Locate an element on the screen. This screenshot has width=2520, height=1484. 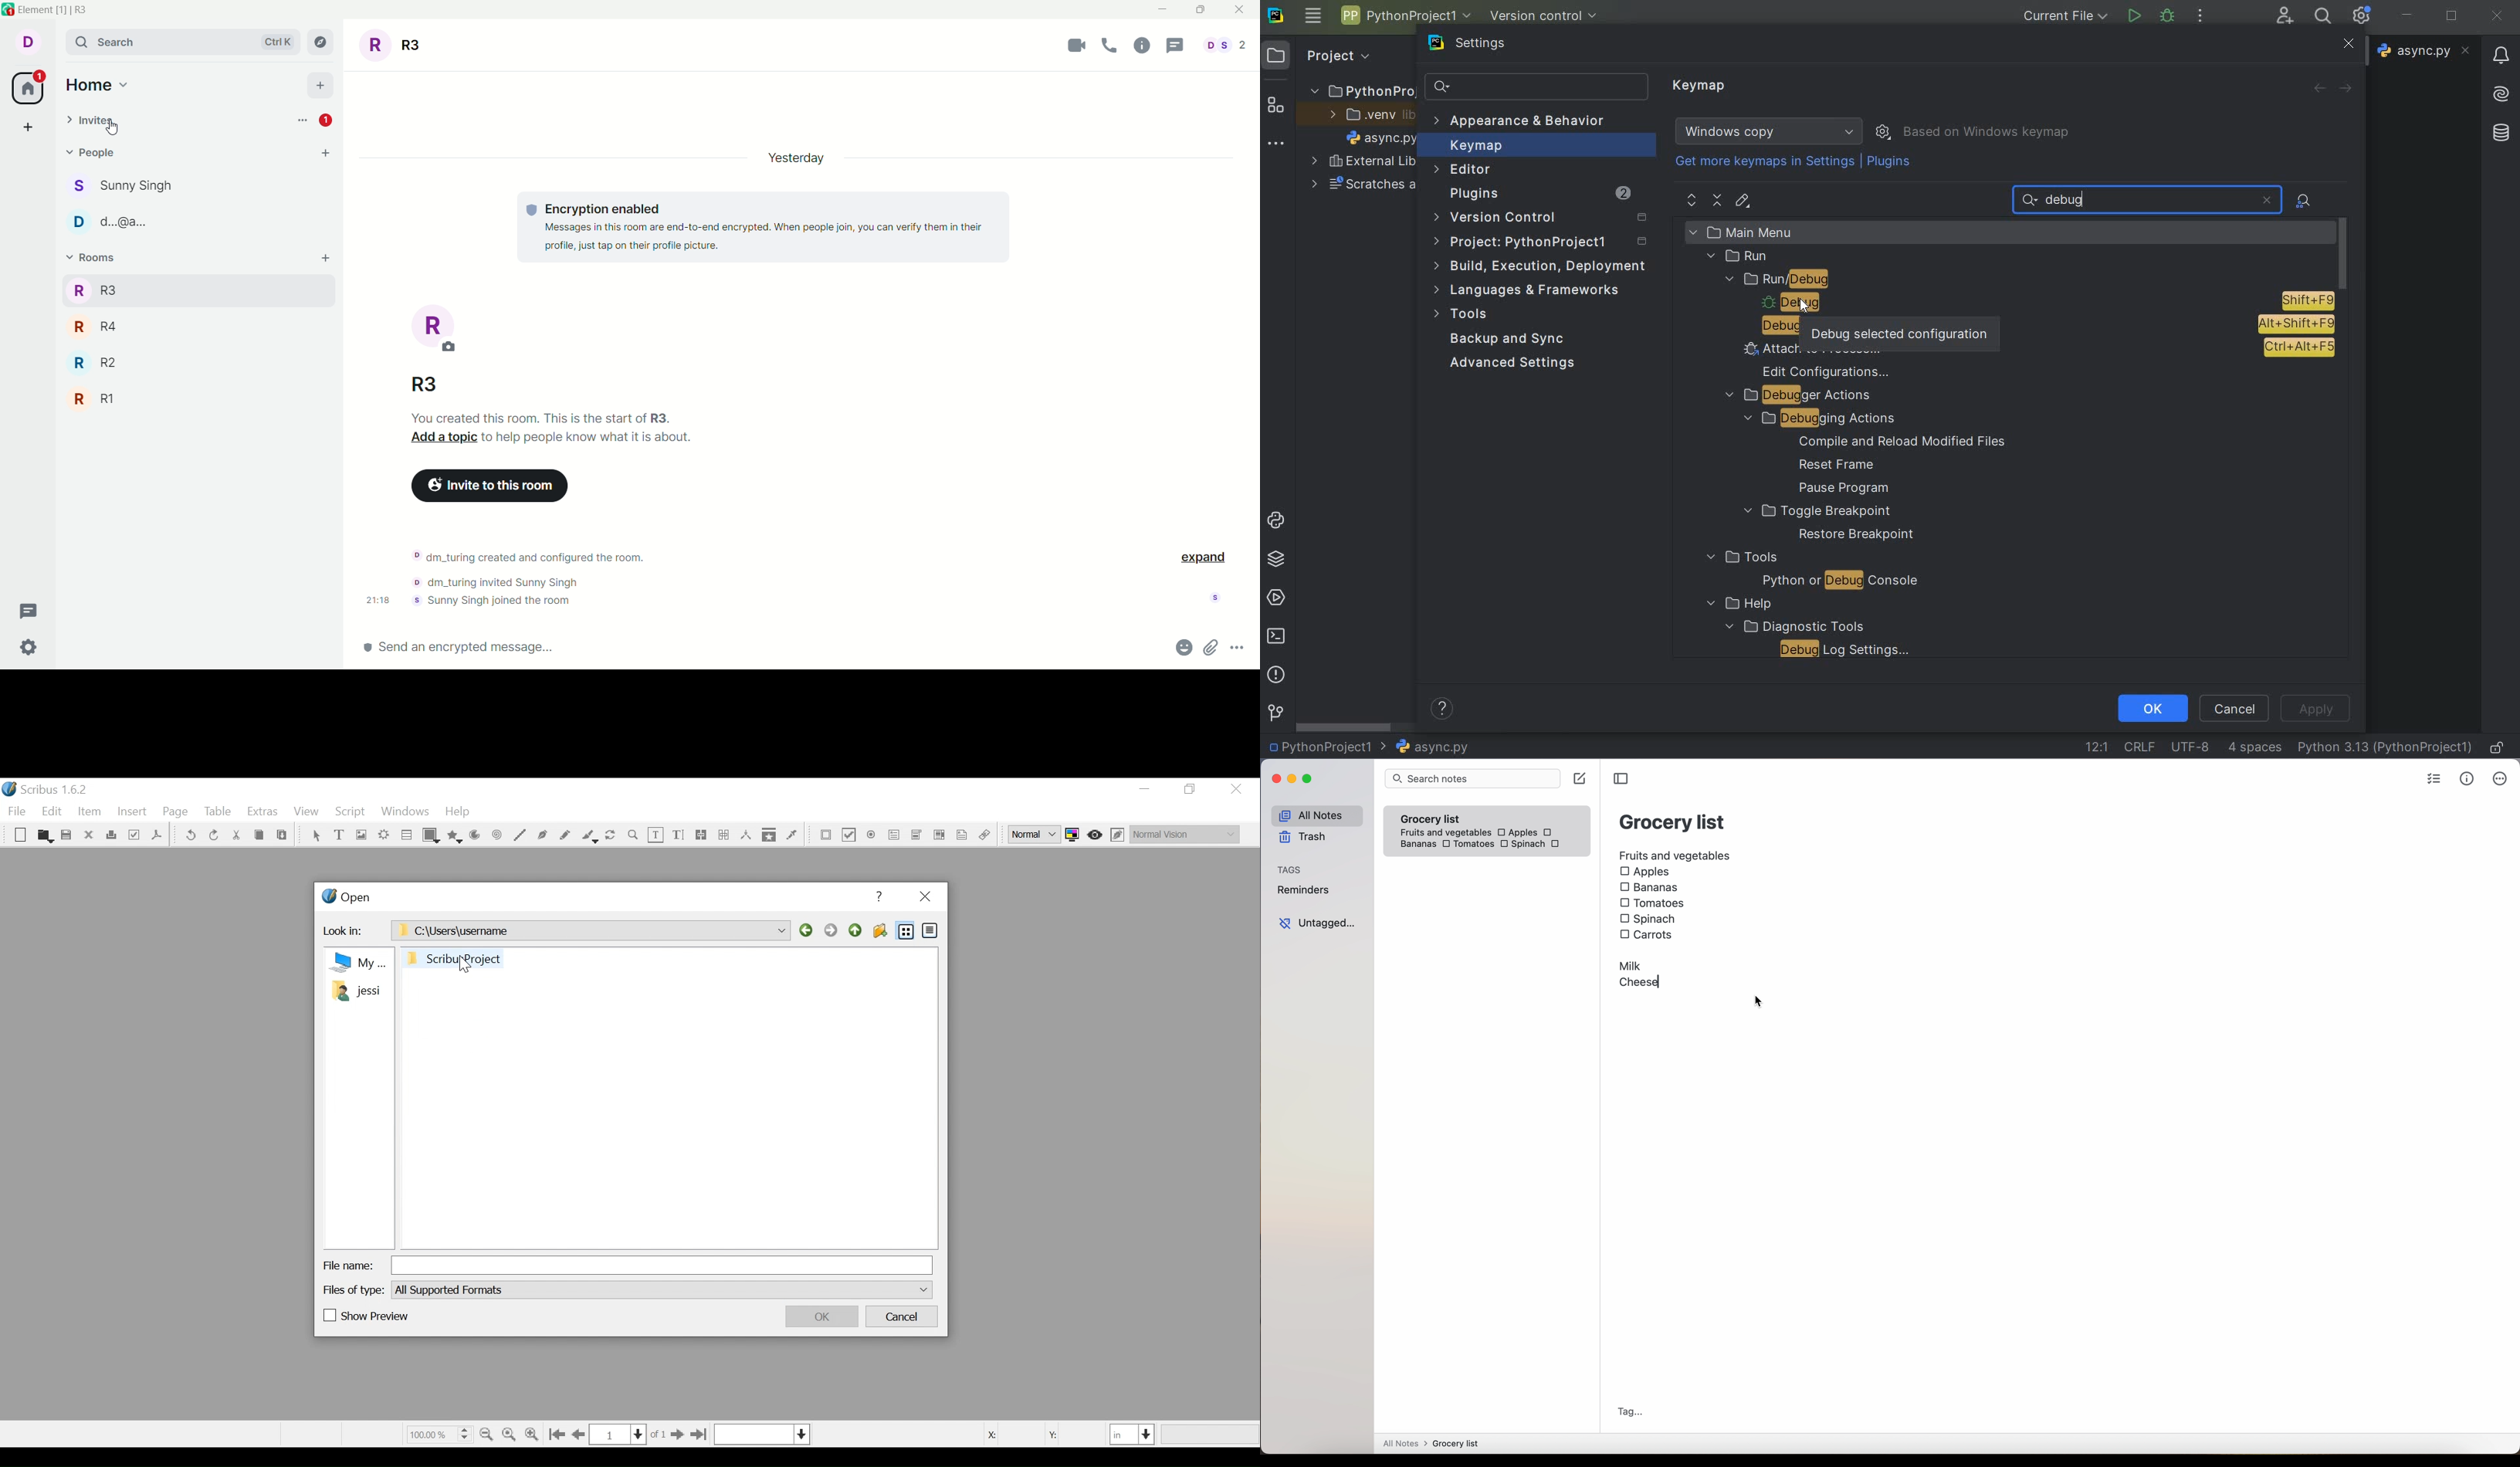
View is located at coordinates (306, 813).